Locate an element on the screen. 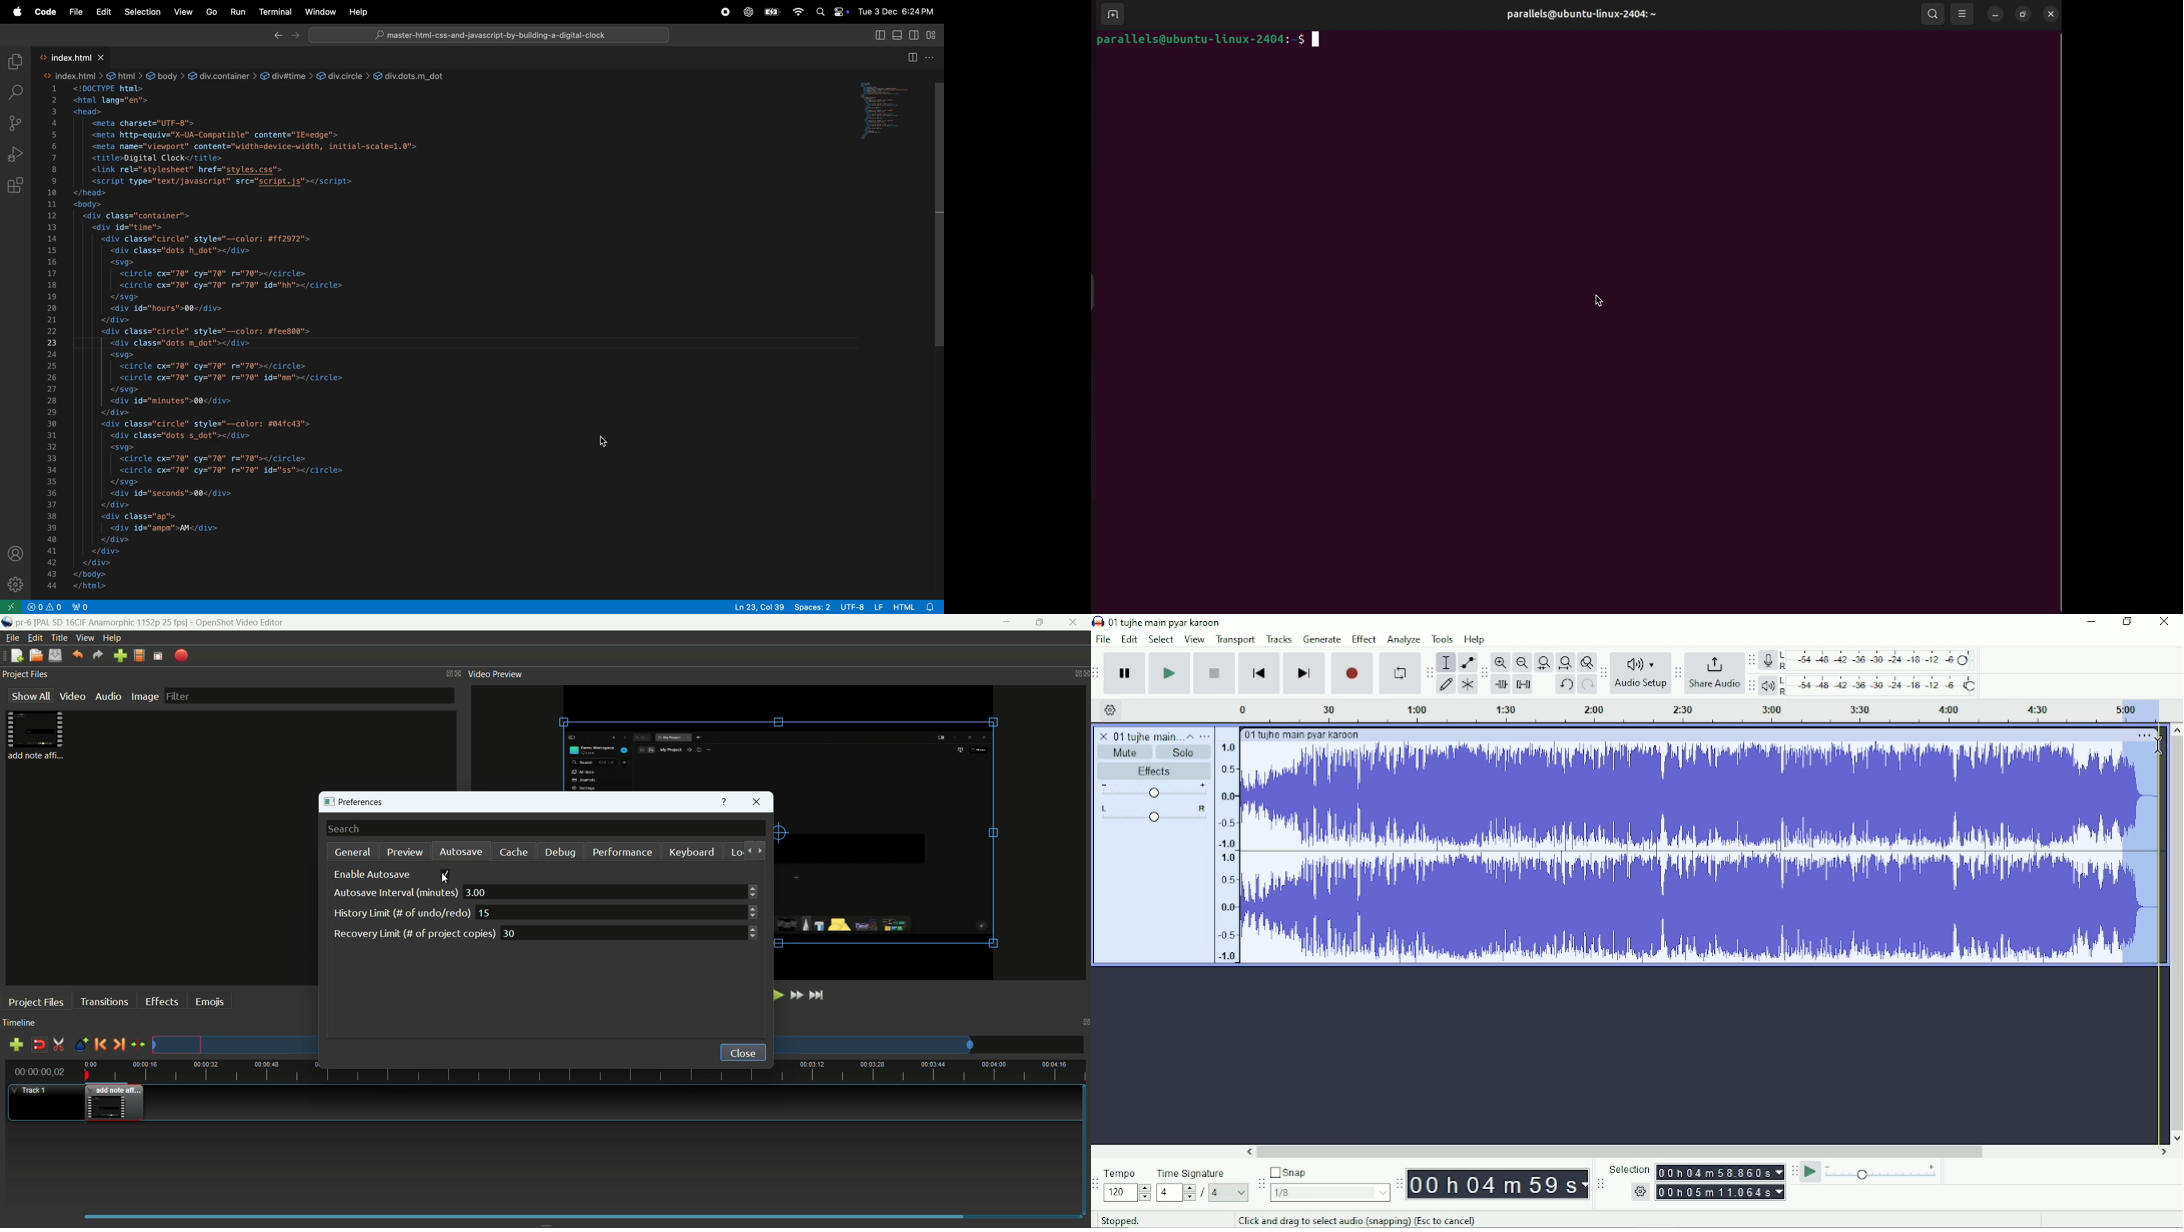  View is located at coordinates (182, 12).